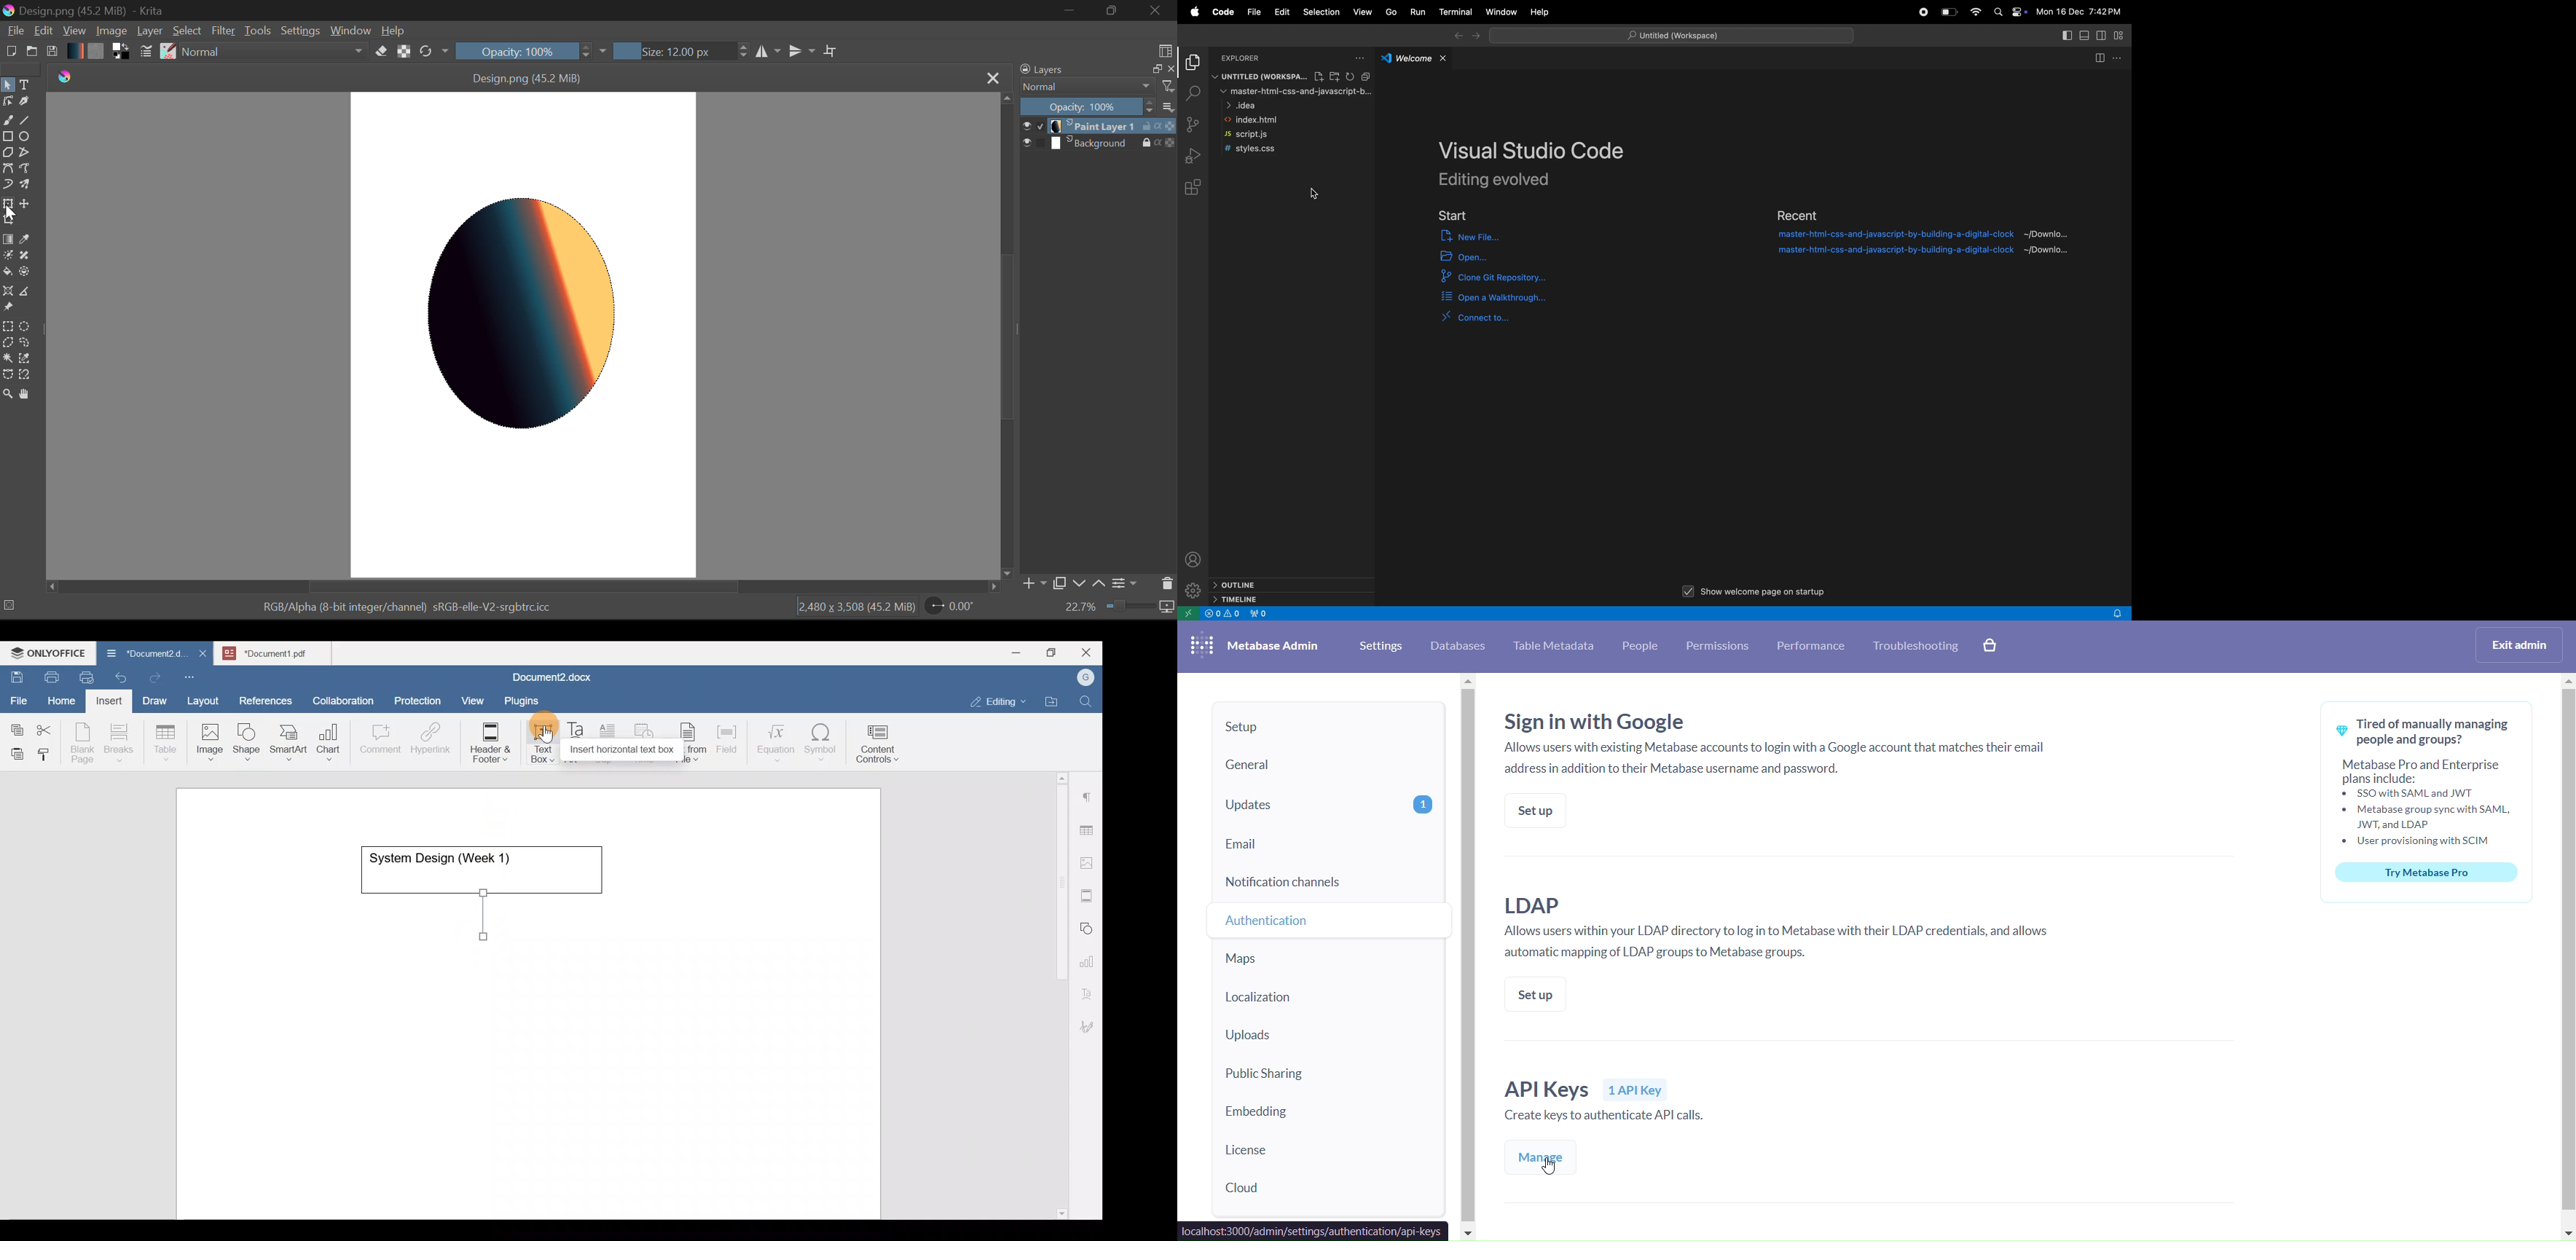 This screenshot has width=2576, height=1260. What do you see at coordinates (1323, 1001) in the screenshot?
I see `localization` at bounding box center [1323, 1001].